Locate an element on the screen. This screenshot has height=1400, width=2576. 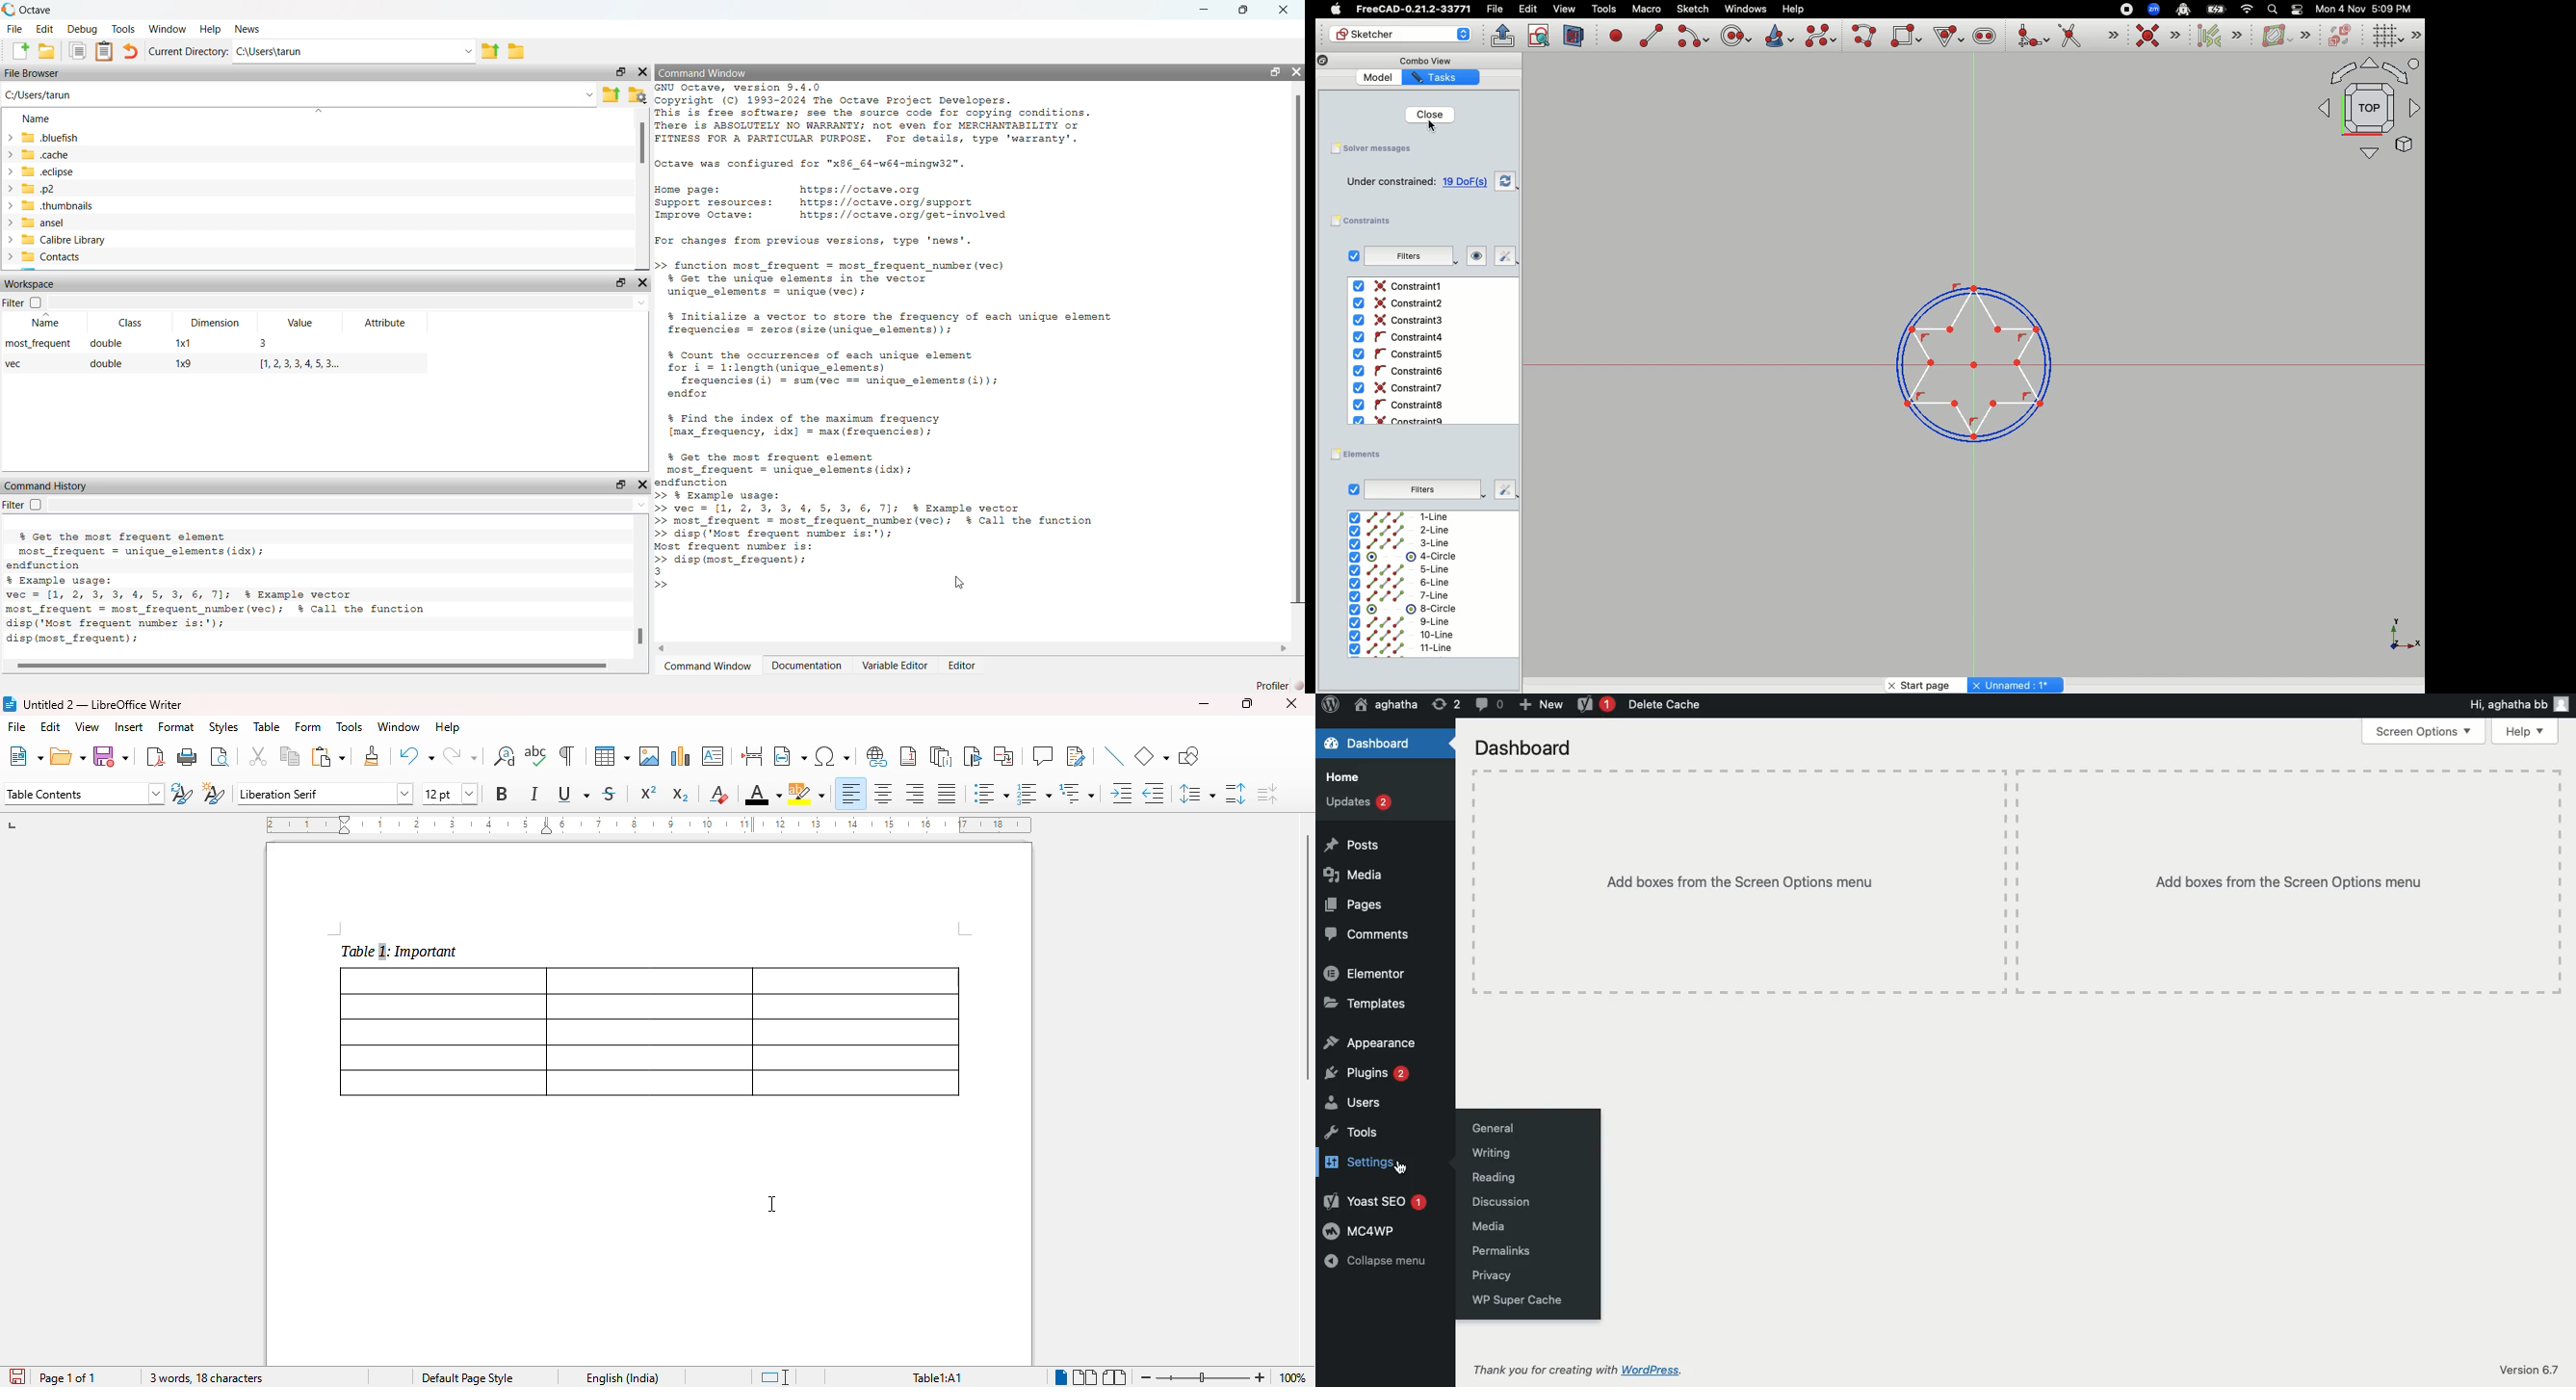
superscript is located at coordinates (649, 792).